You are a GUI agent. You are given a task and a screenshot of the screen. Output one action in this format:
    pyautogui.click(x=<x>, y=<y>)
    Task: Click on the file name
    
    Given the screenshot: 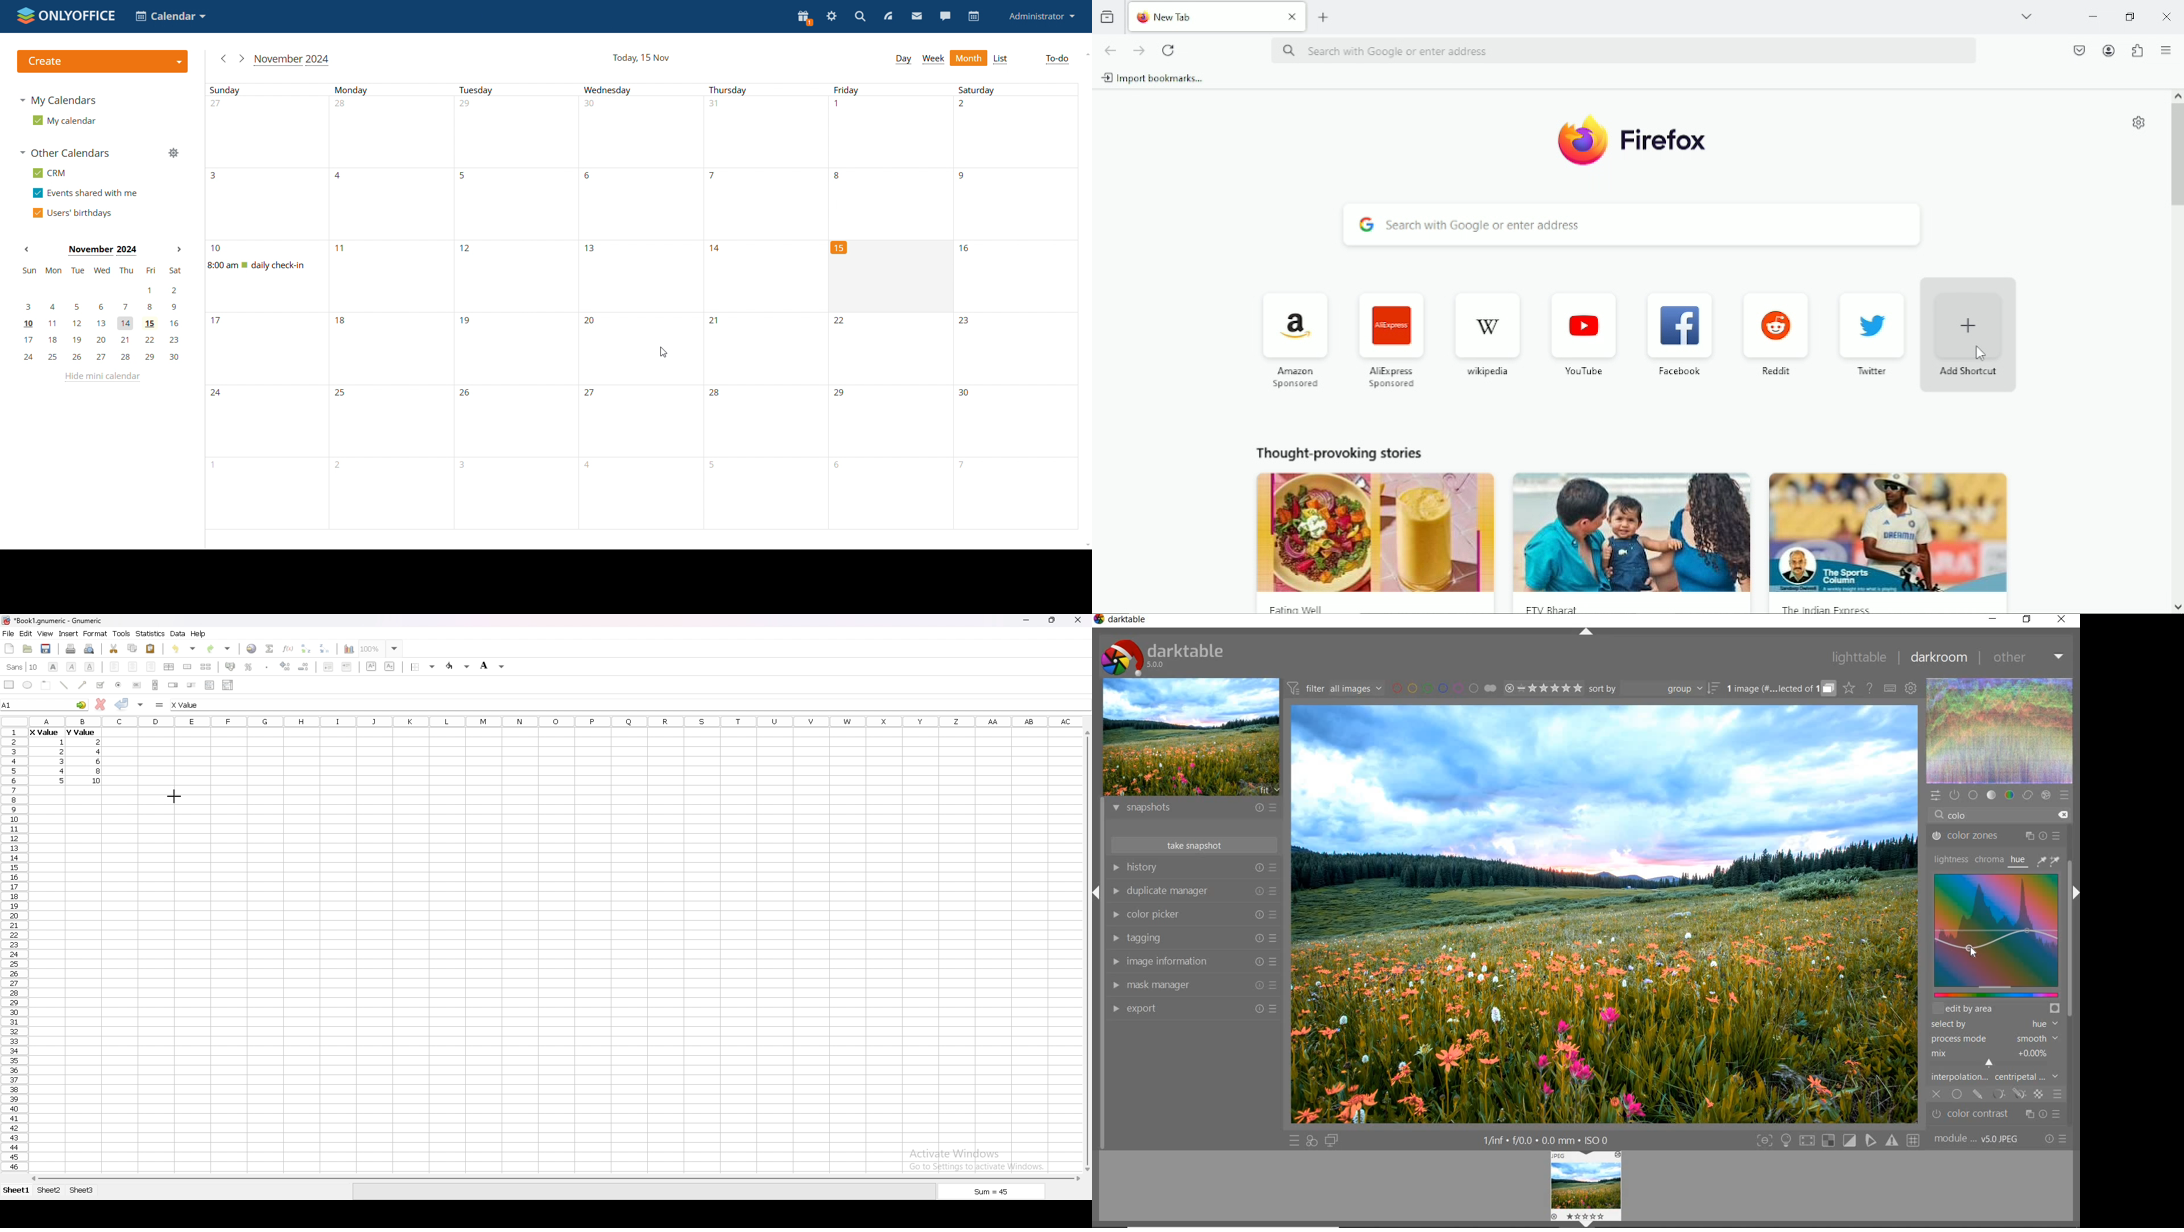 What is the action you would take?
    pyautogui.click(x=52, y=620)
    